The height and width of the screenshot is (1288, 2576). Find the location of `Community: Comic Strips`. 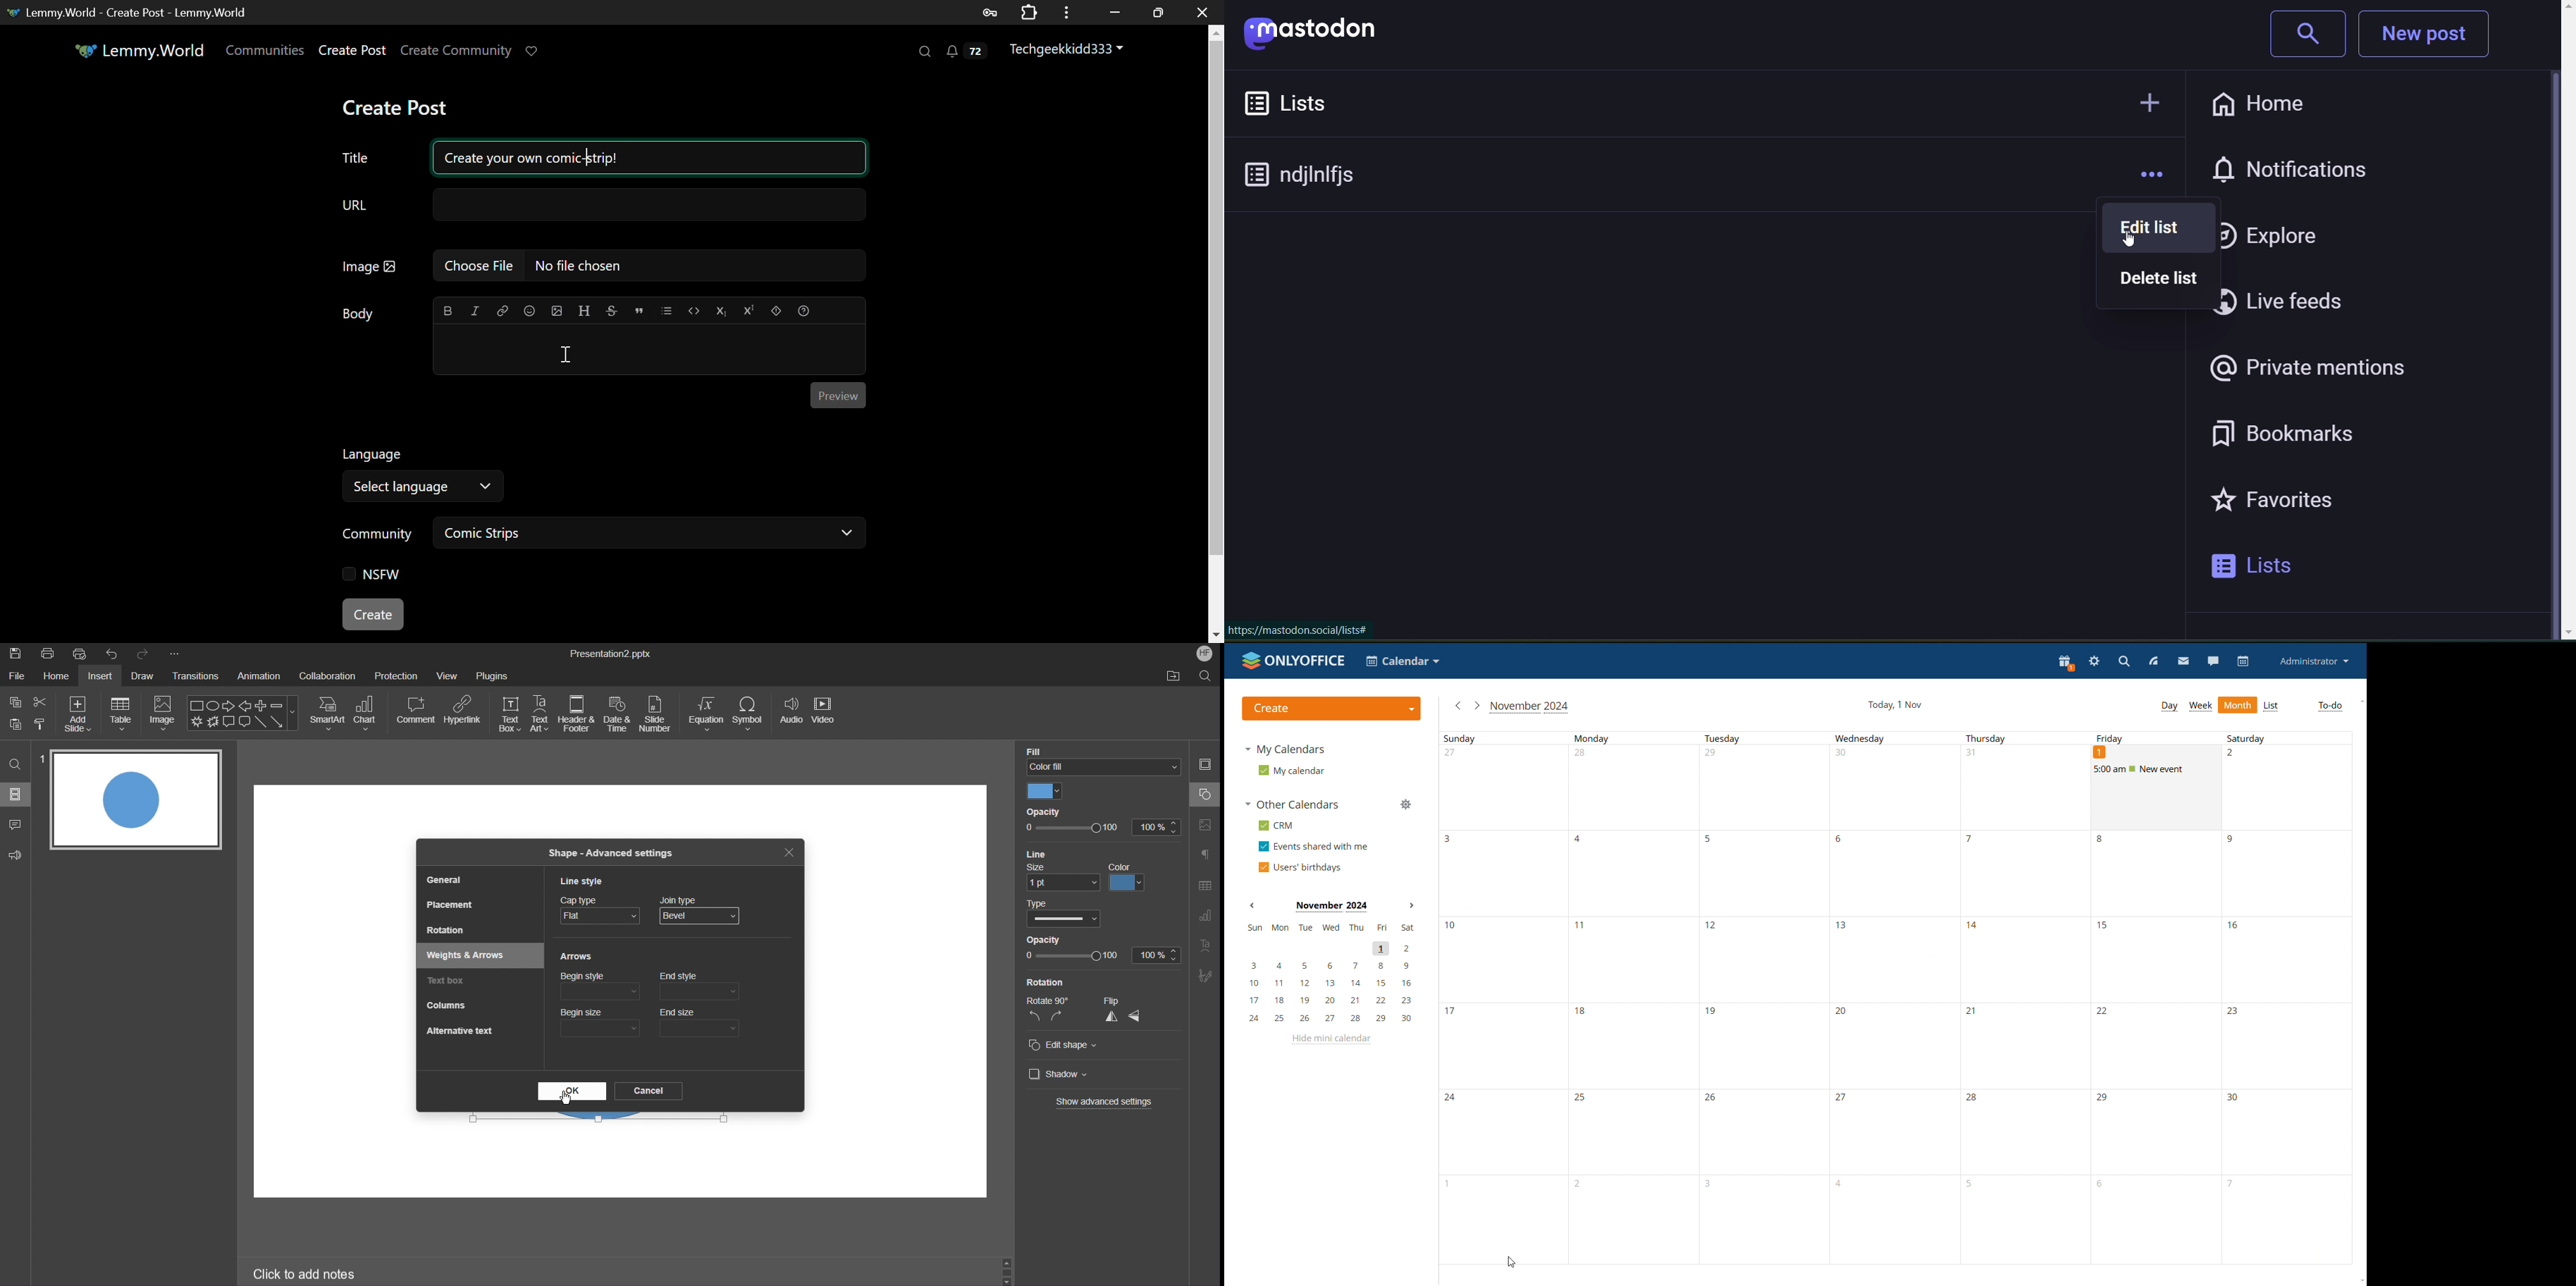

Community: Comic Strips is located at coordinates (598, 535).